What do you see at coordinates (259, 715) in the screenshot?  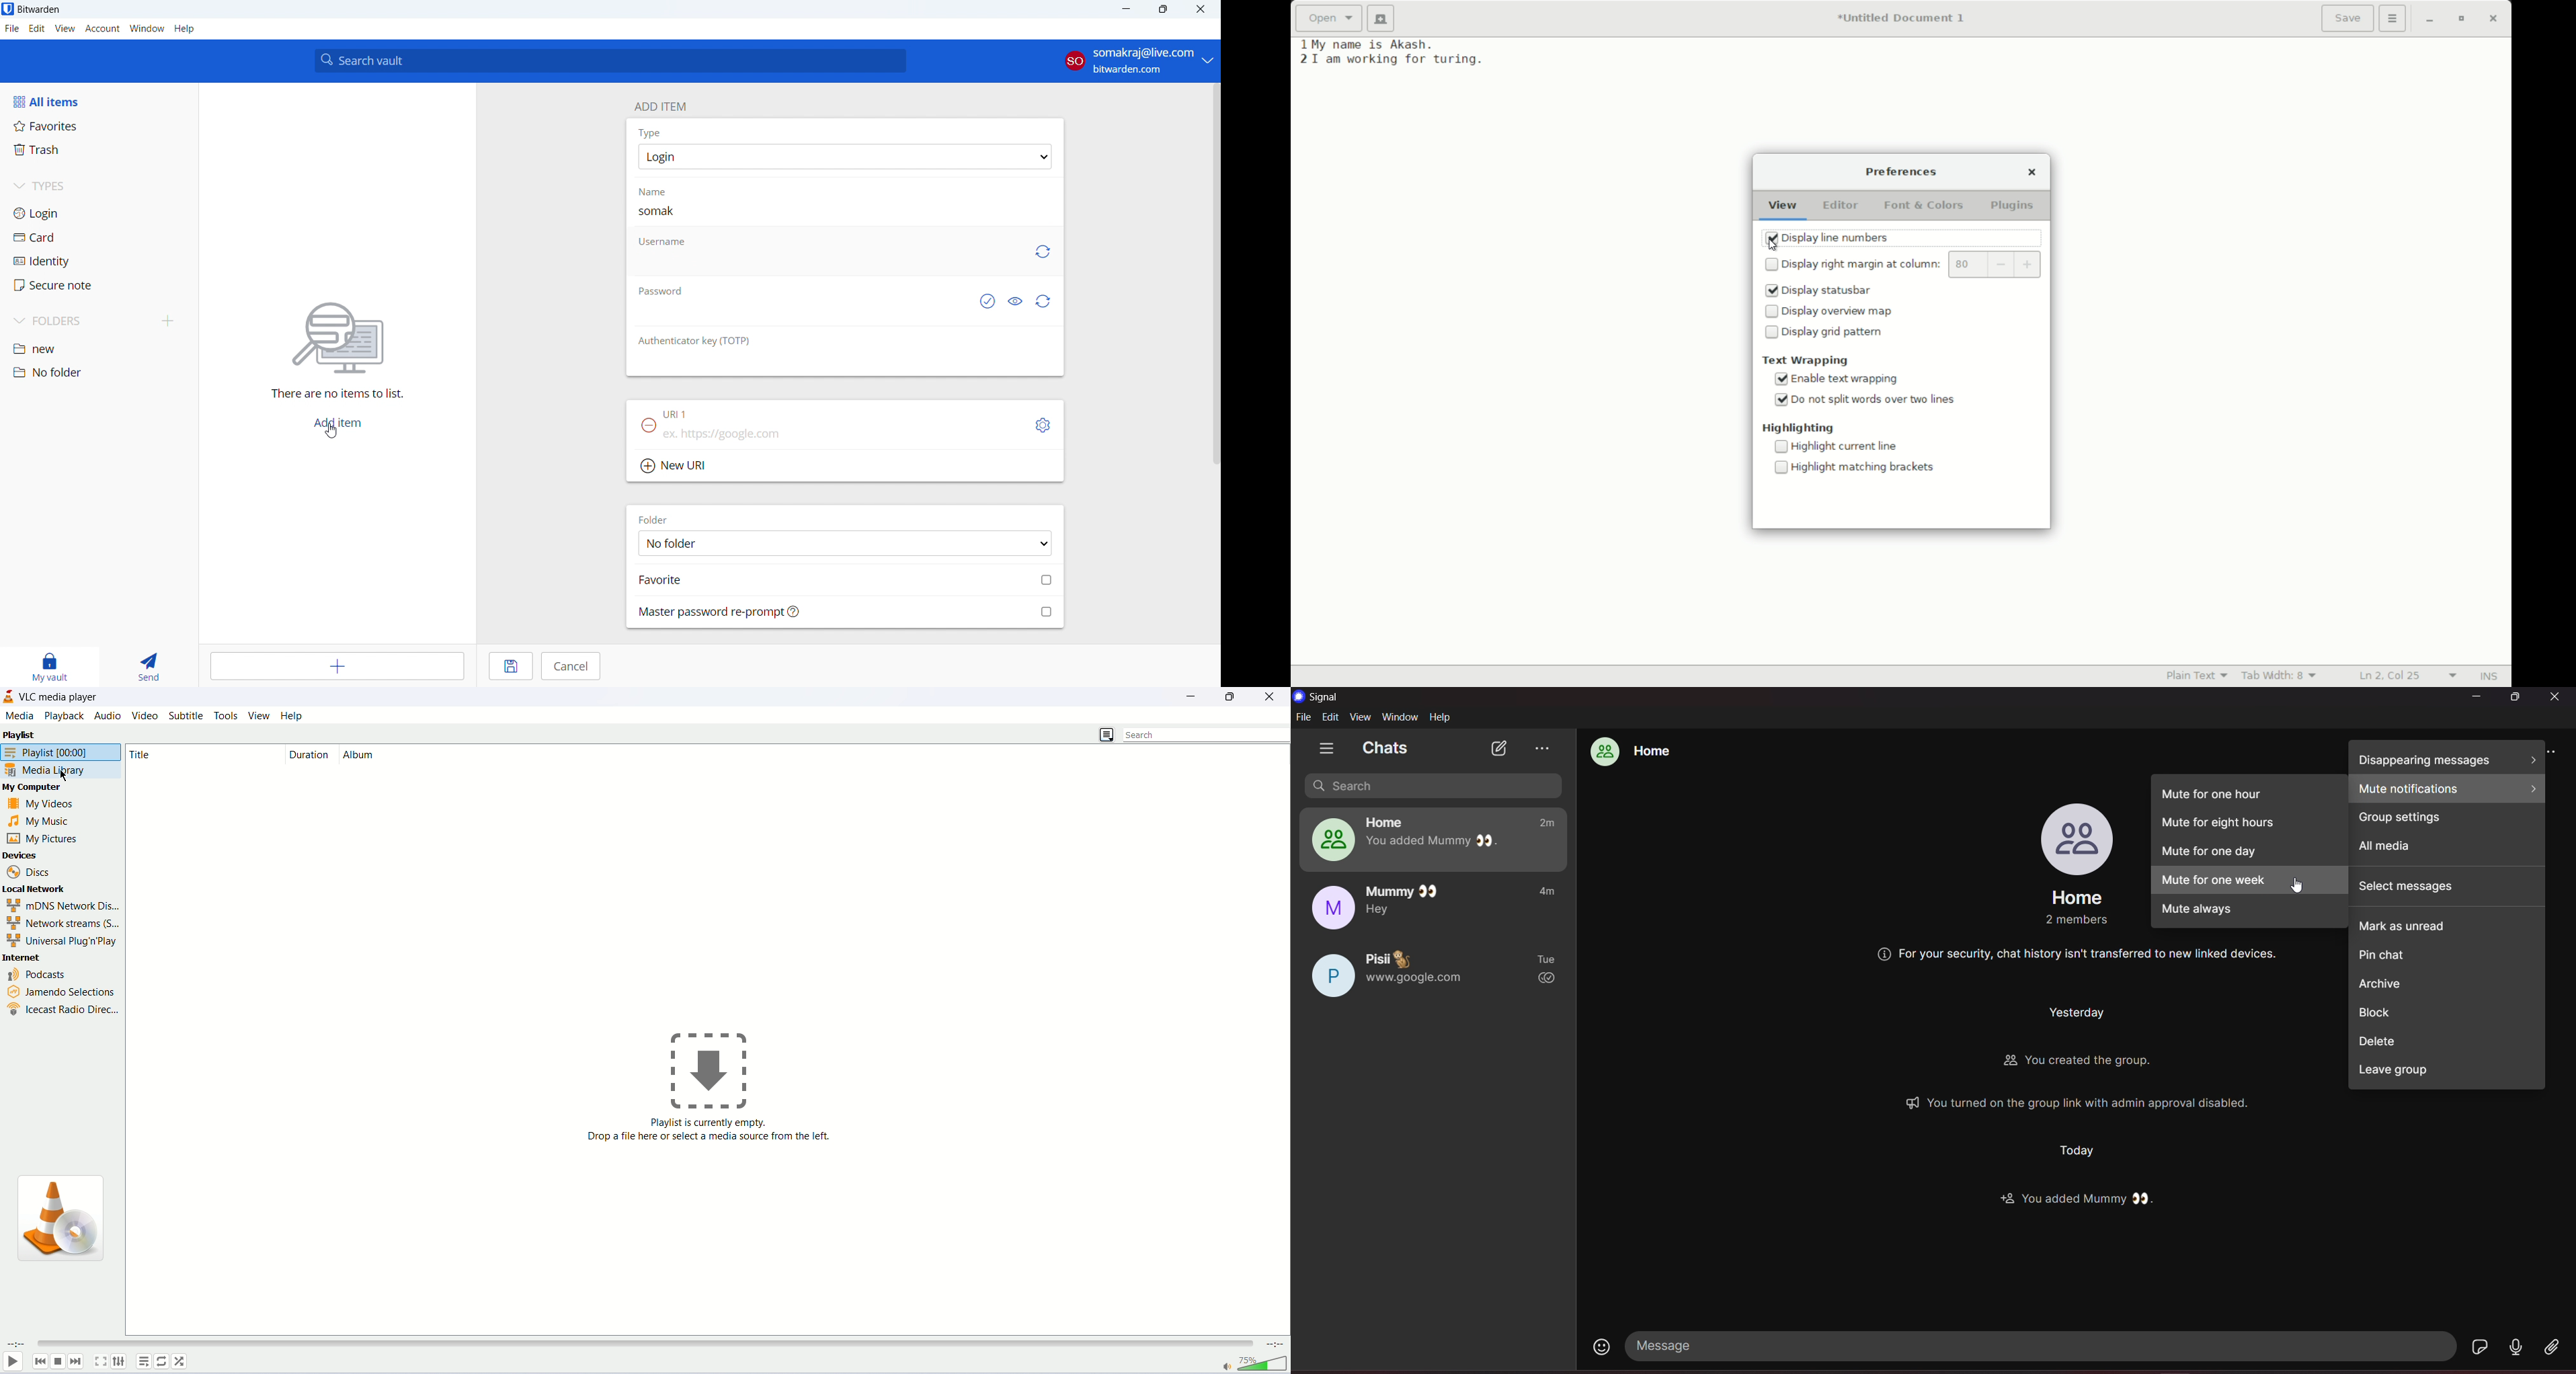 I see `view` at bounding box center [259, 715].